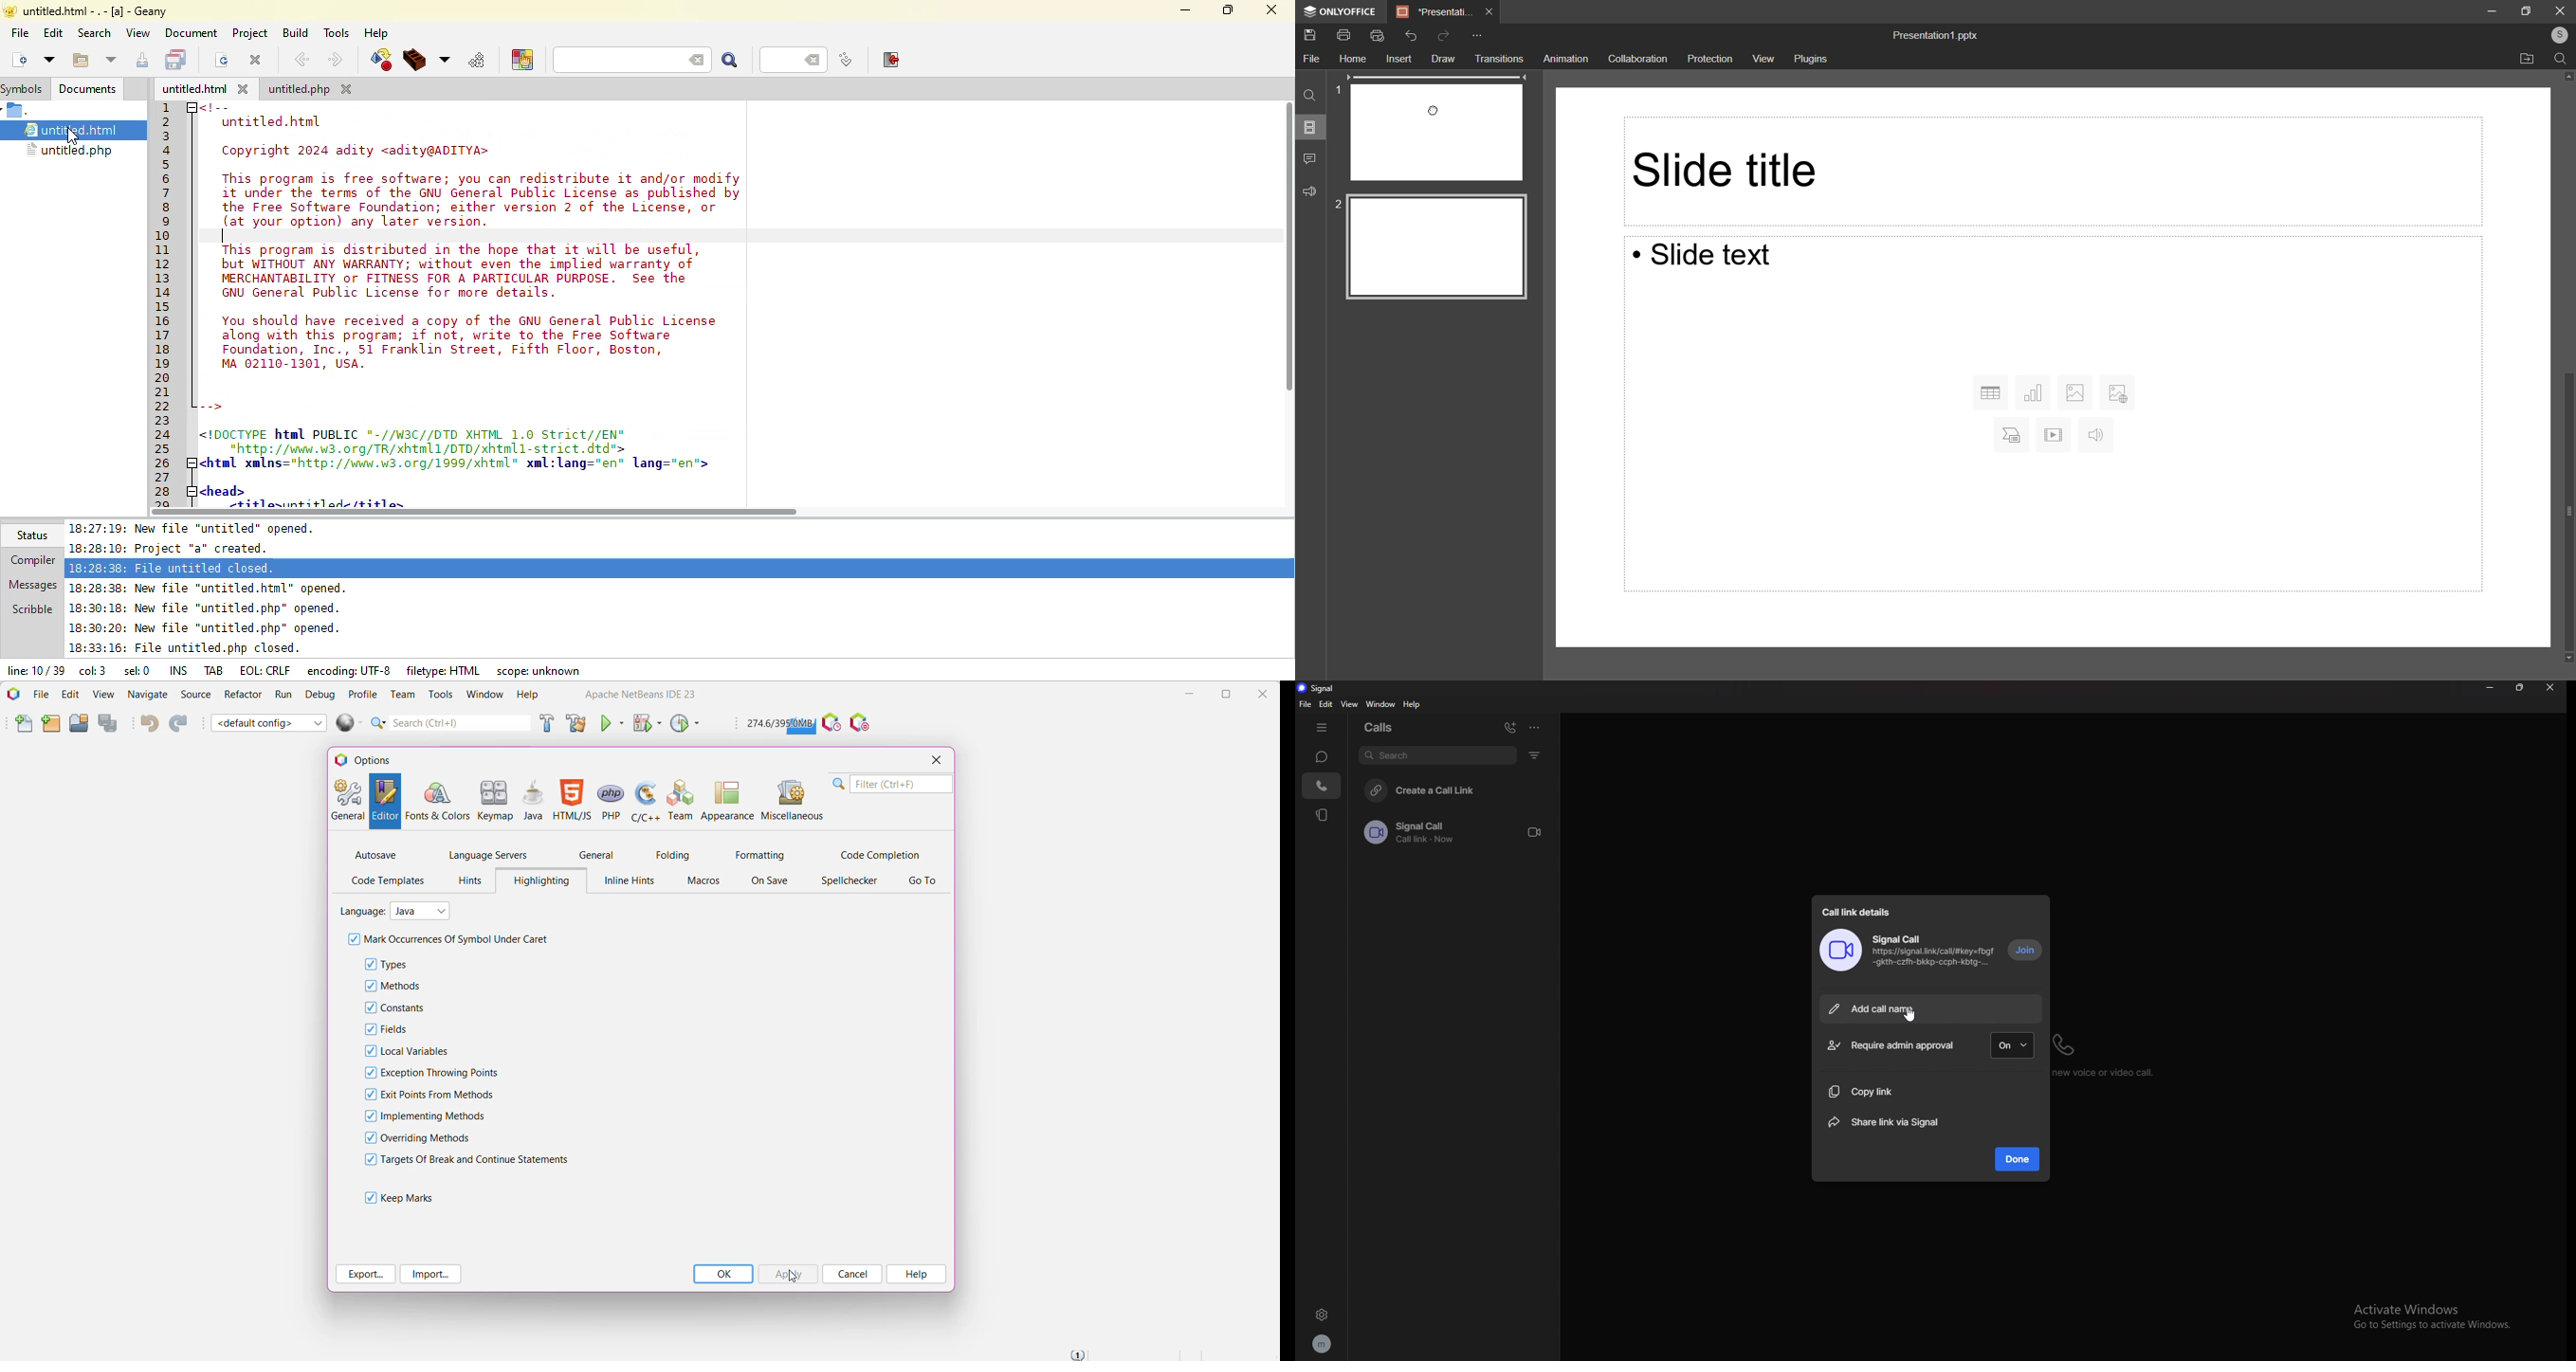 This screenshot has width=2576, height=1372. Describe the element at coordinates (1285, 245) in the screenshot. I see `scroll bar` at that location.